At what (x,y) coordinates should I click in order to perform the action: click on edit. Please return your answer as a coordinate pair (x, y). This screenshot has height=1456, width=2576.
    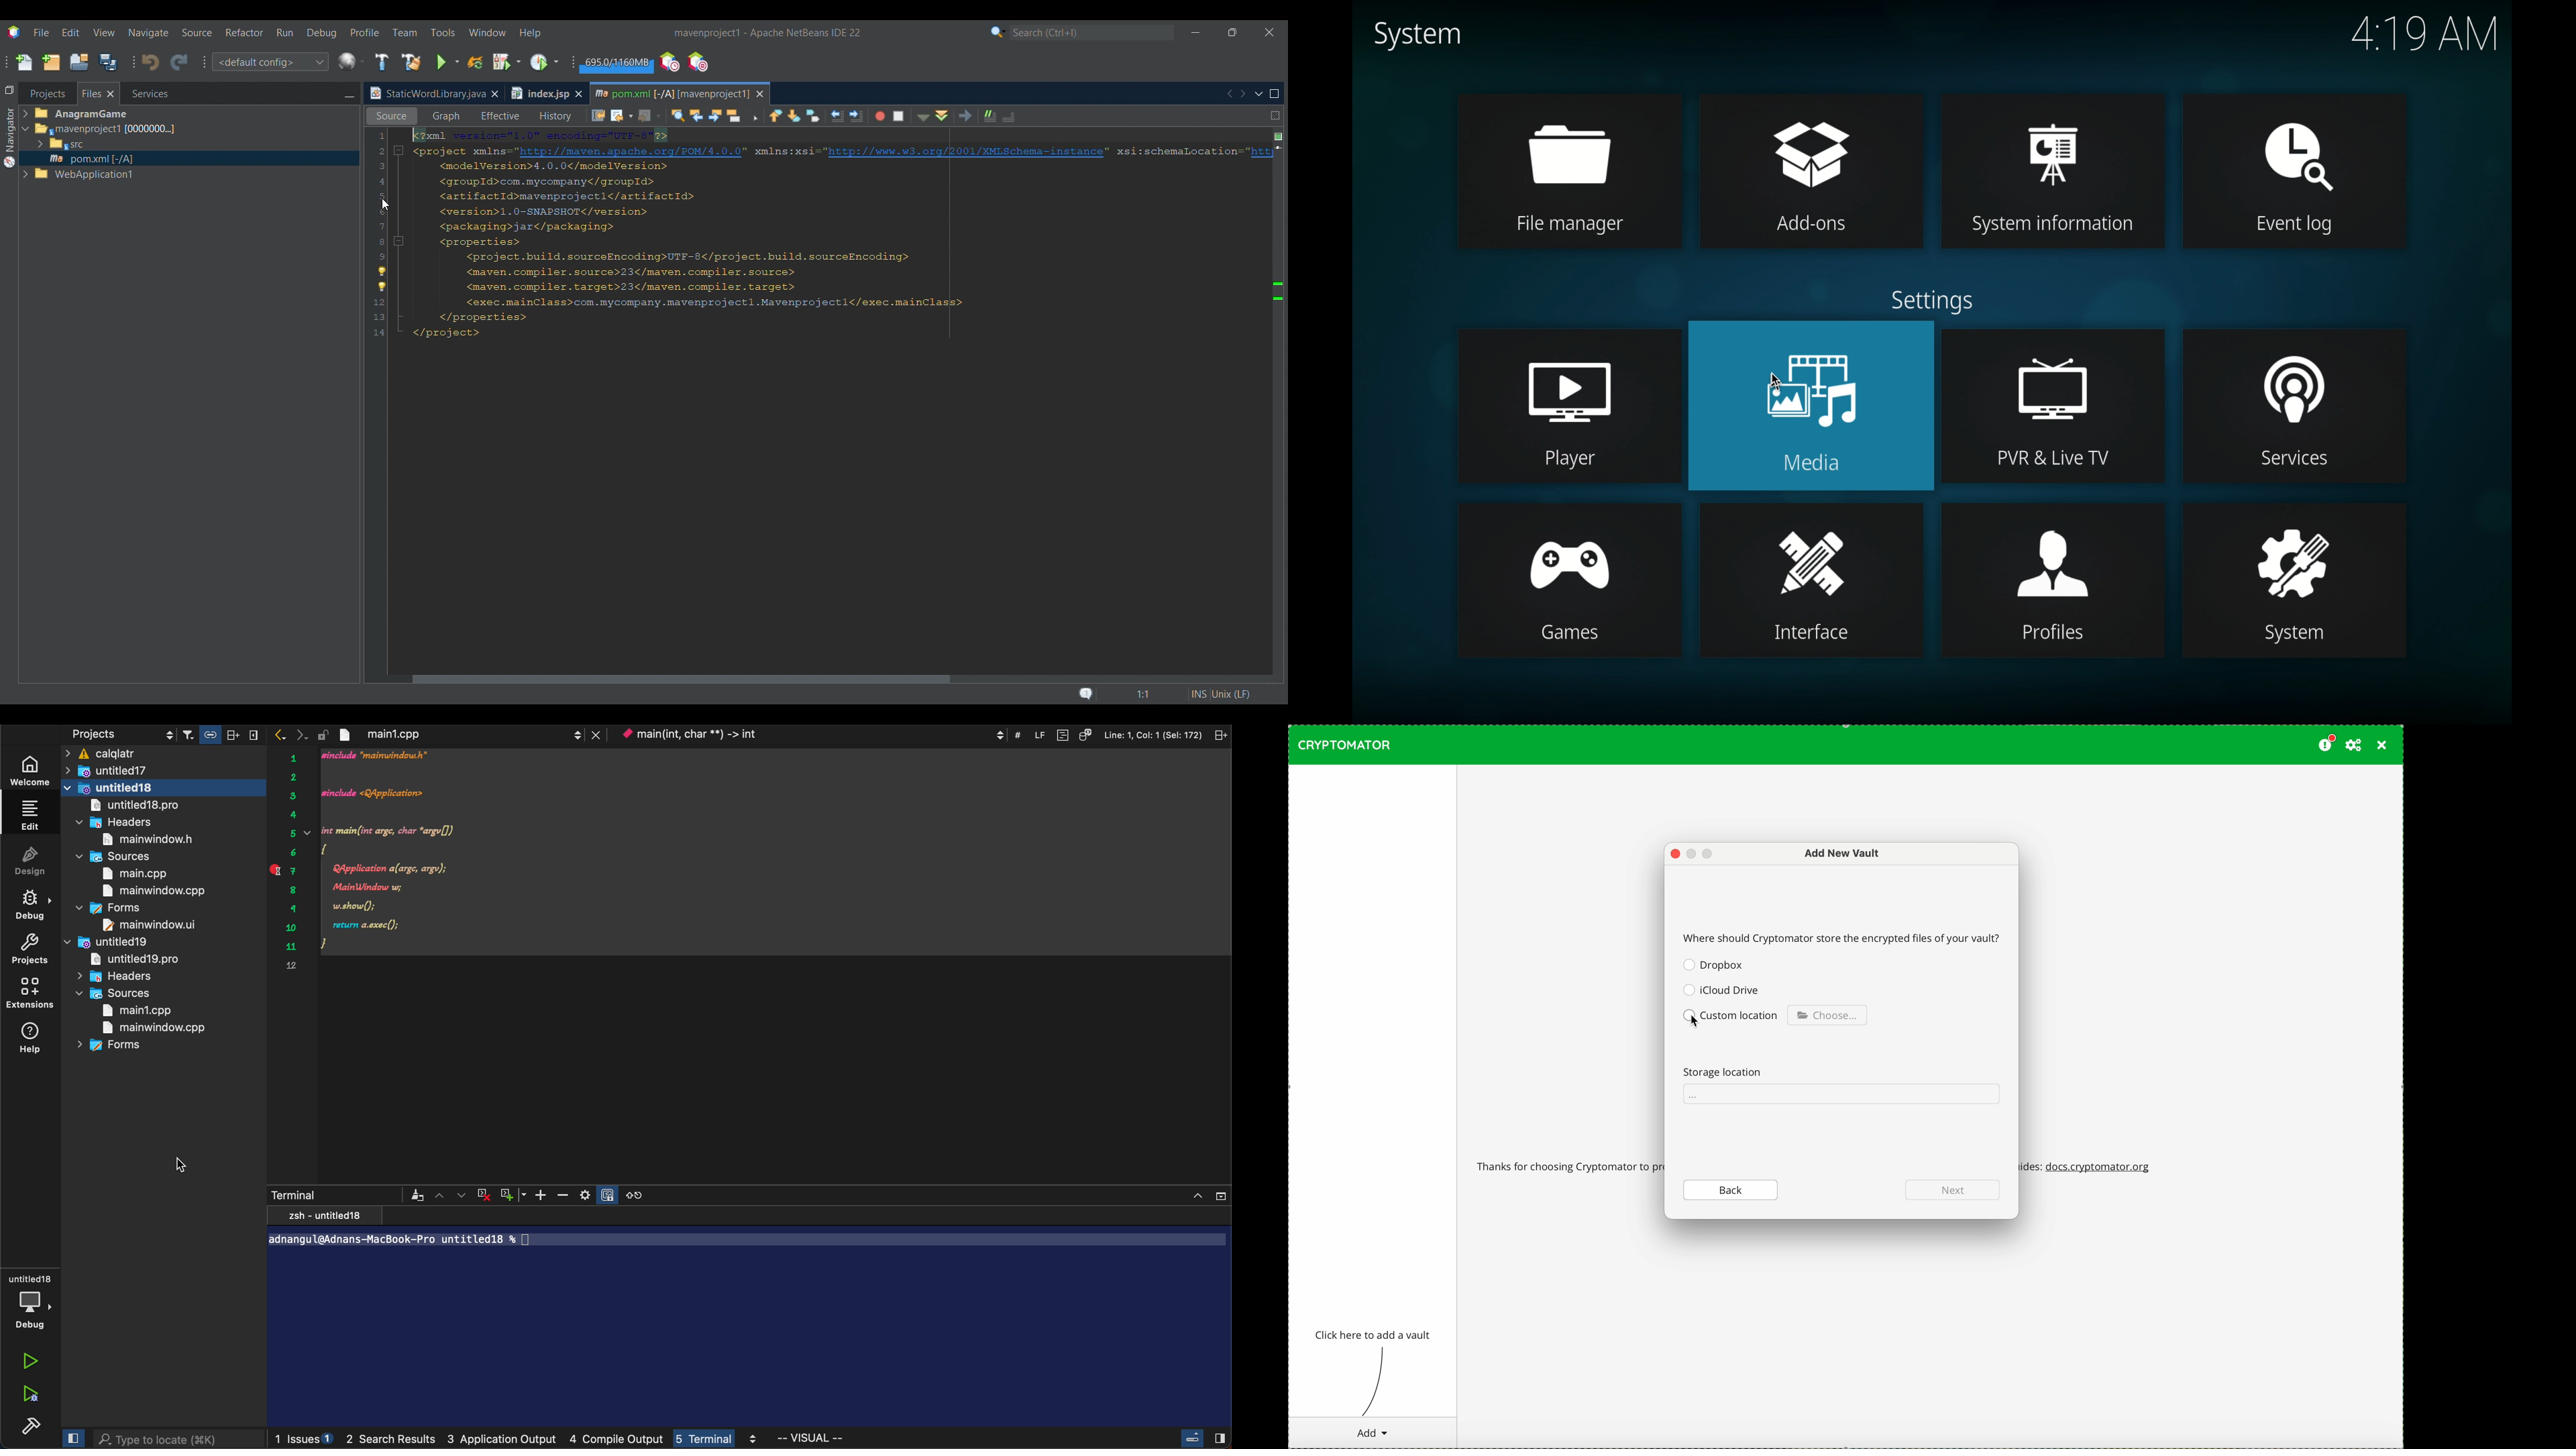
    Looking at the image, I should click on (34, 816).